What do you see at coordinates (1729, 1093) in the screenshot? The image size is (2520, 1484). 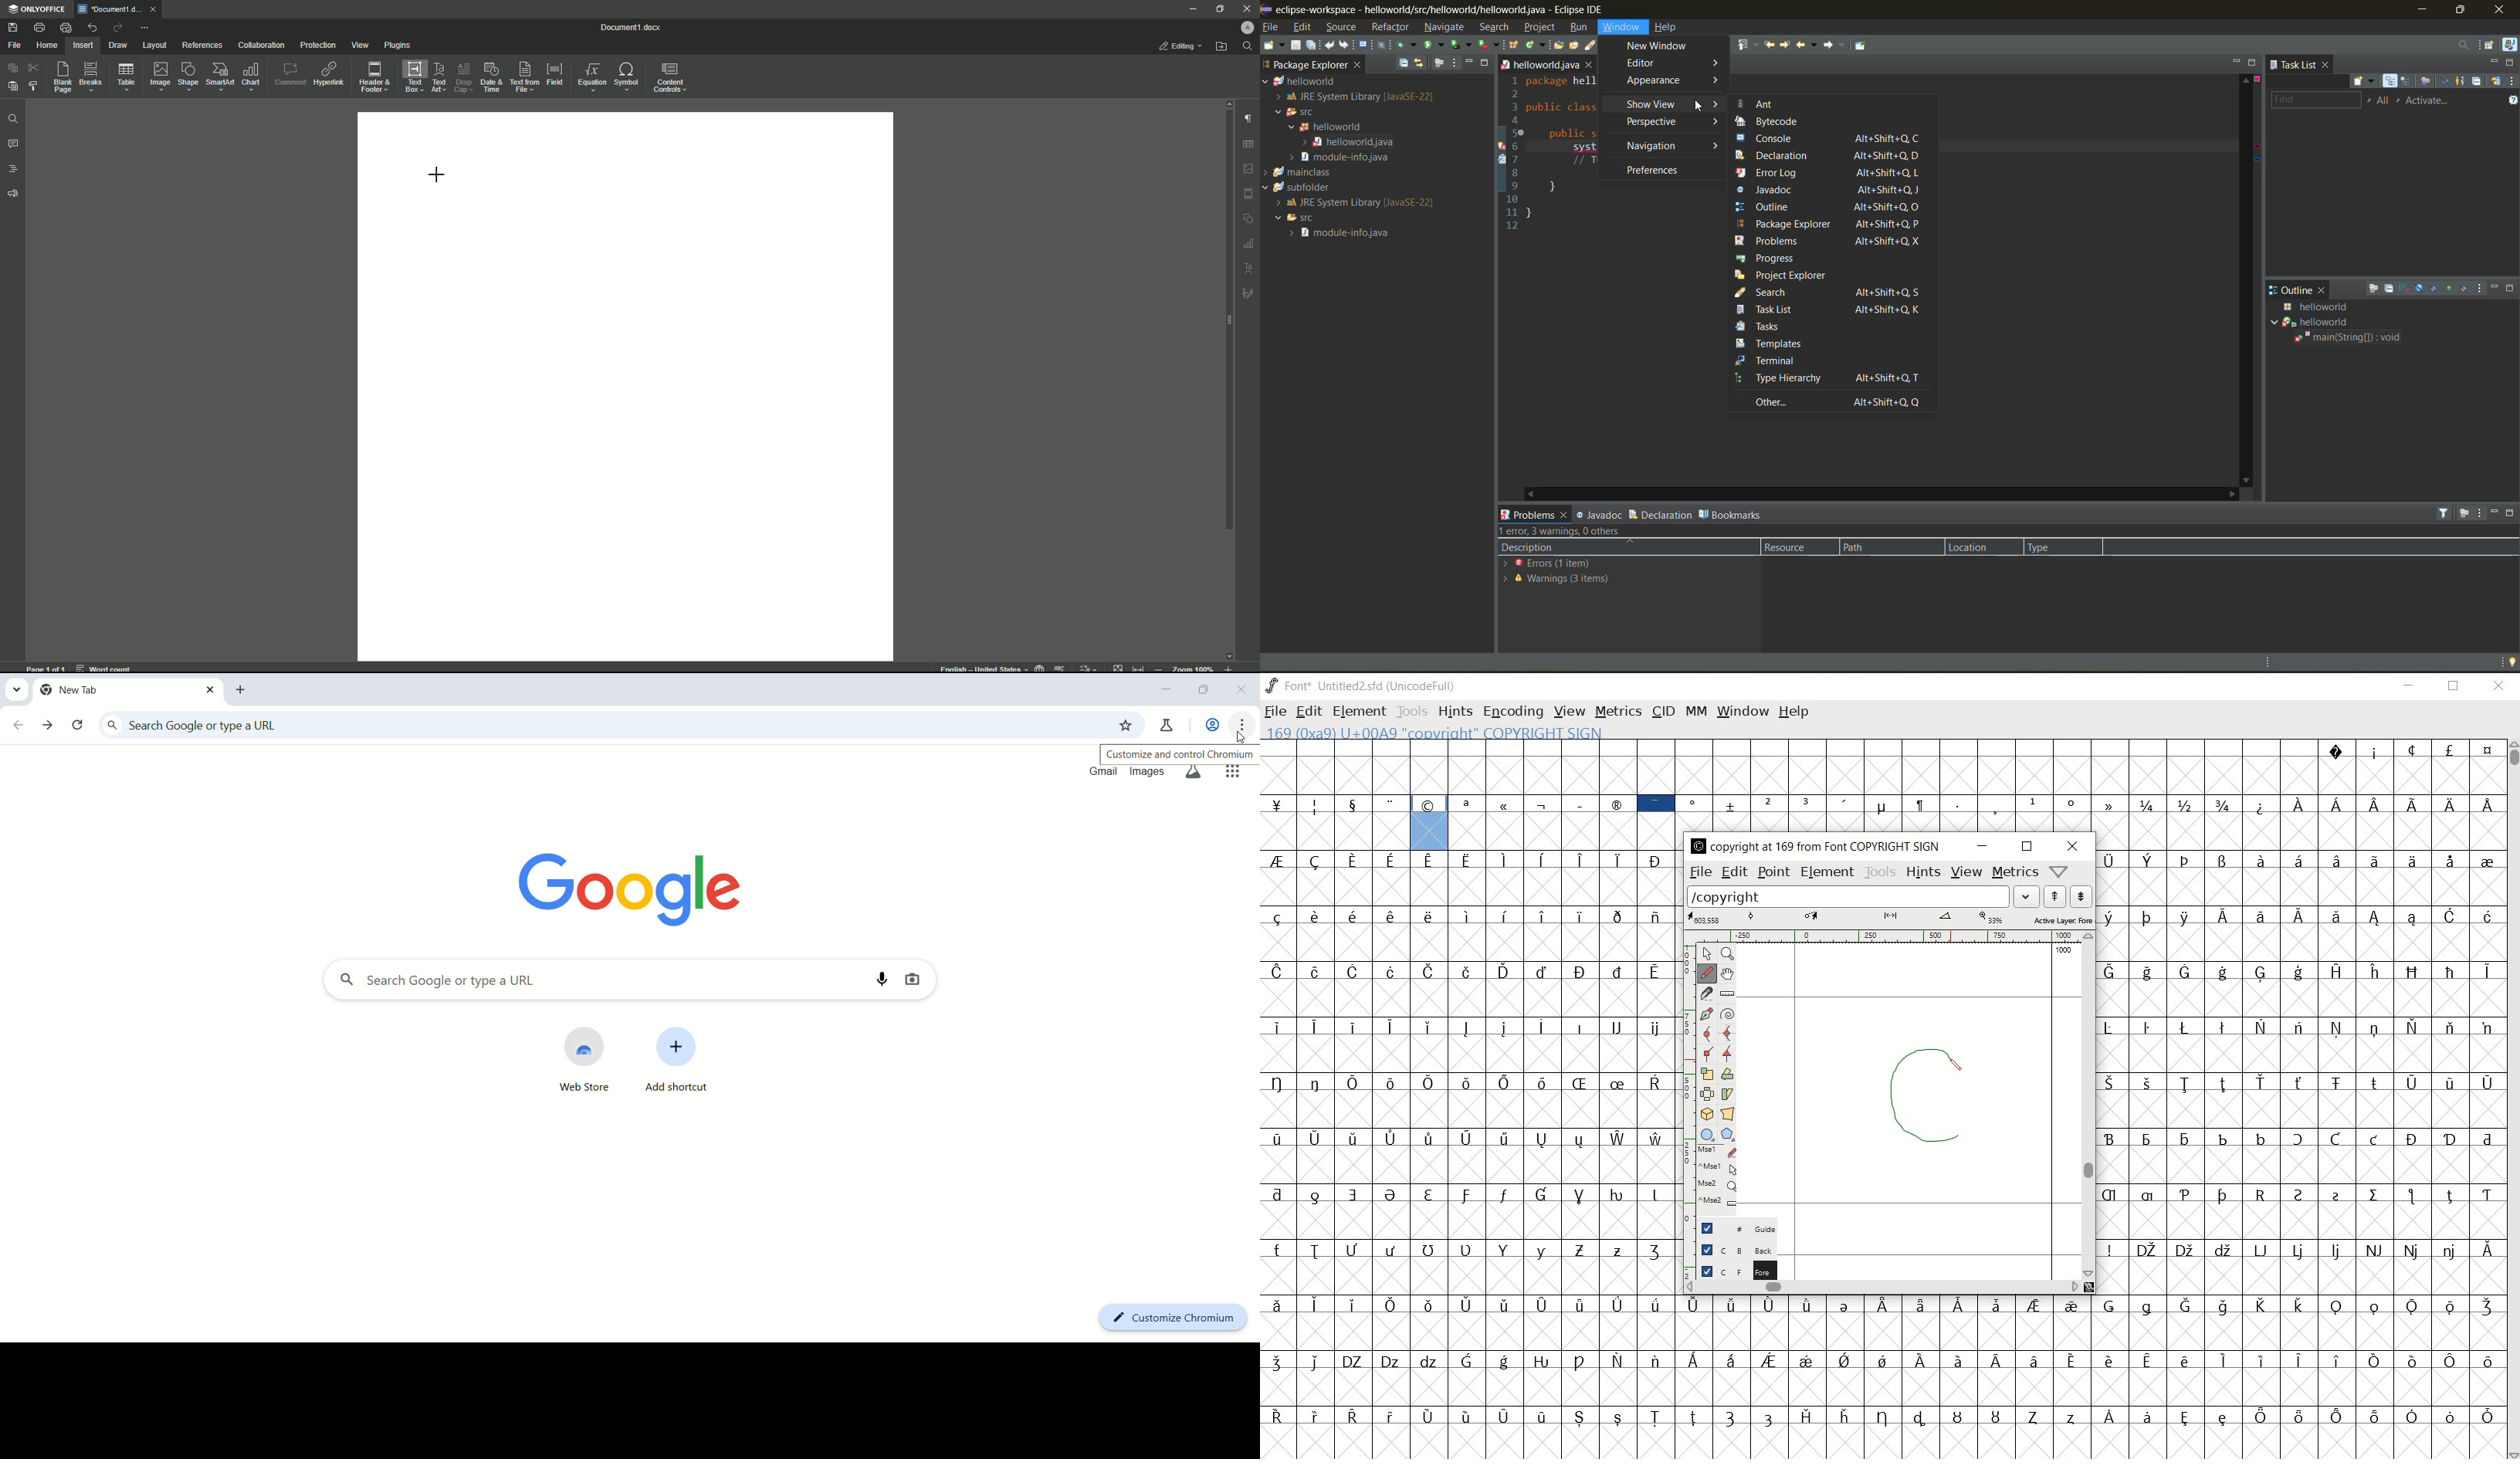 I see `Rotate the selection` at bounding box center [1729, 1093].